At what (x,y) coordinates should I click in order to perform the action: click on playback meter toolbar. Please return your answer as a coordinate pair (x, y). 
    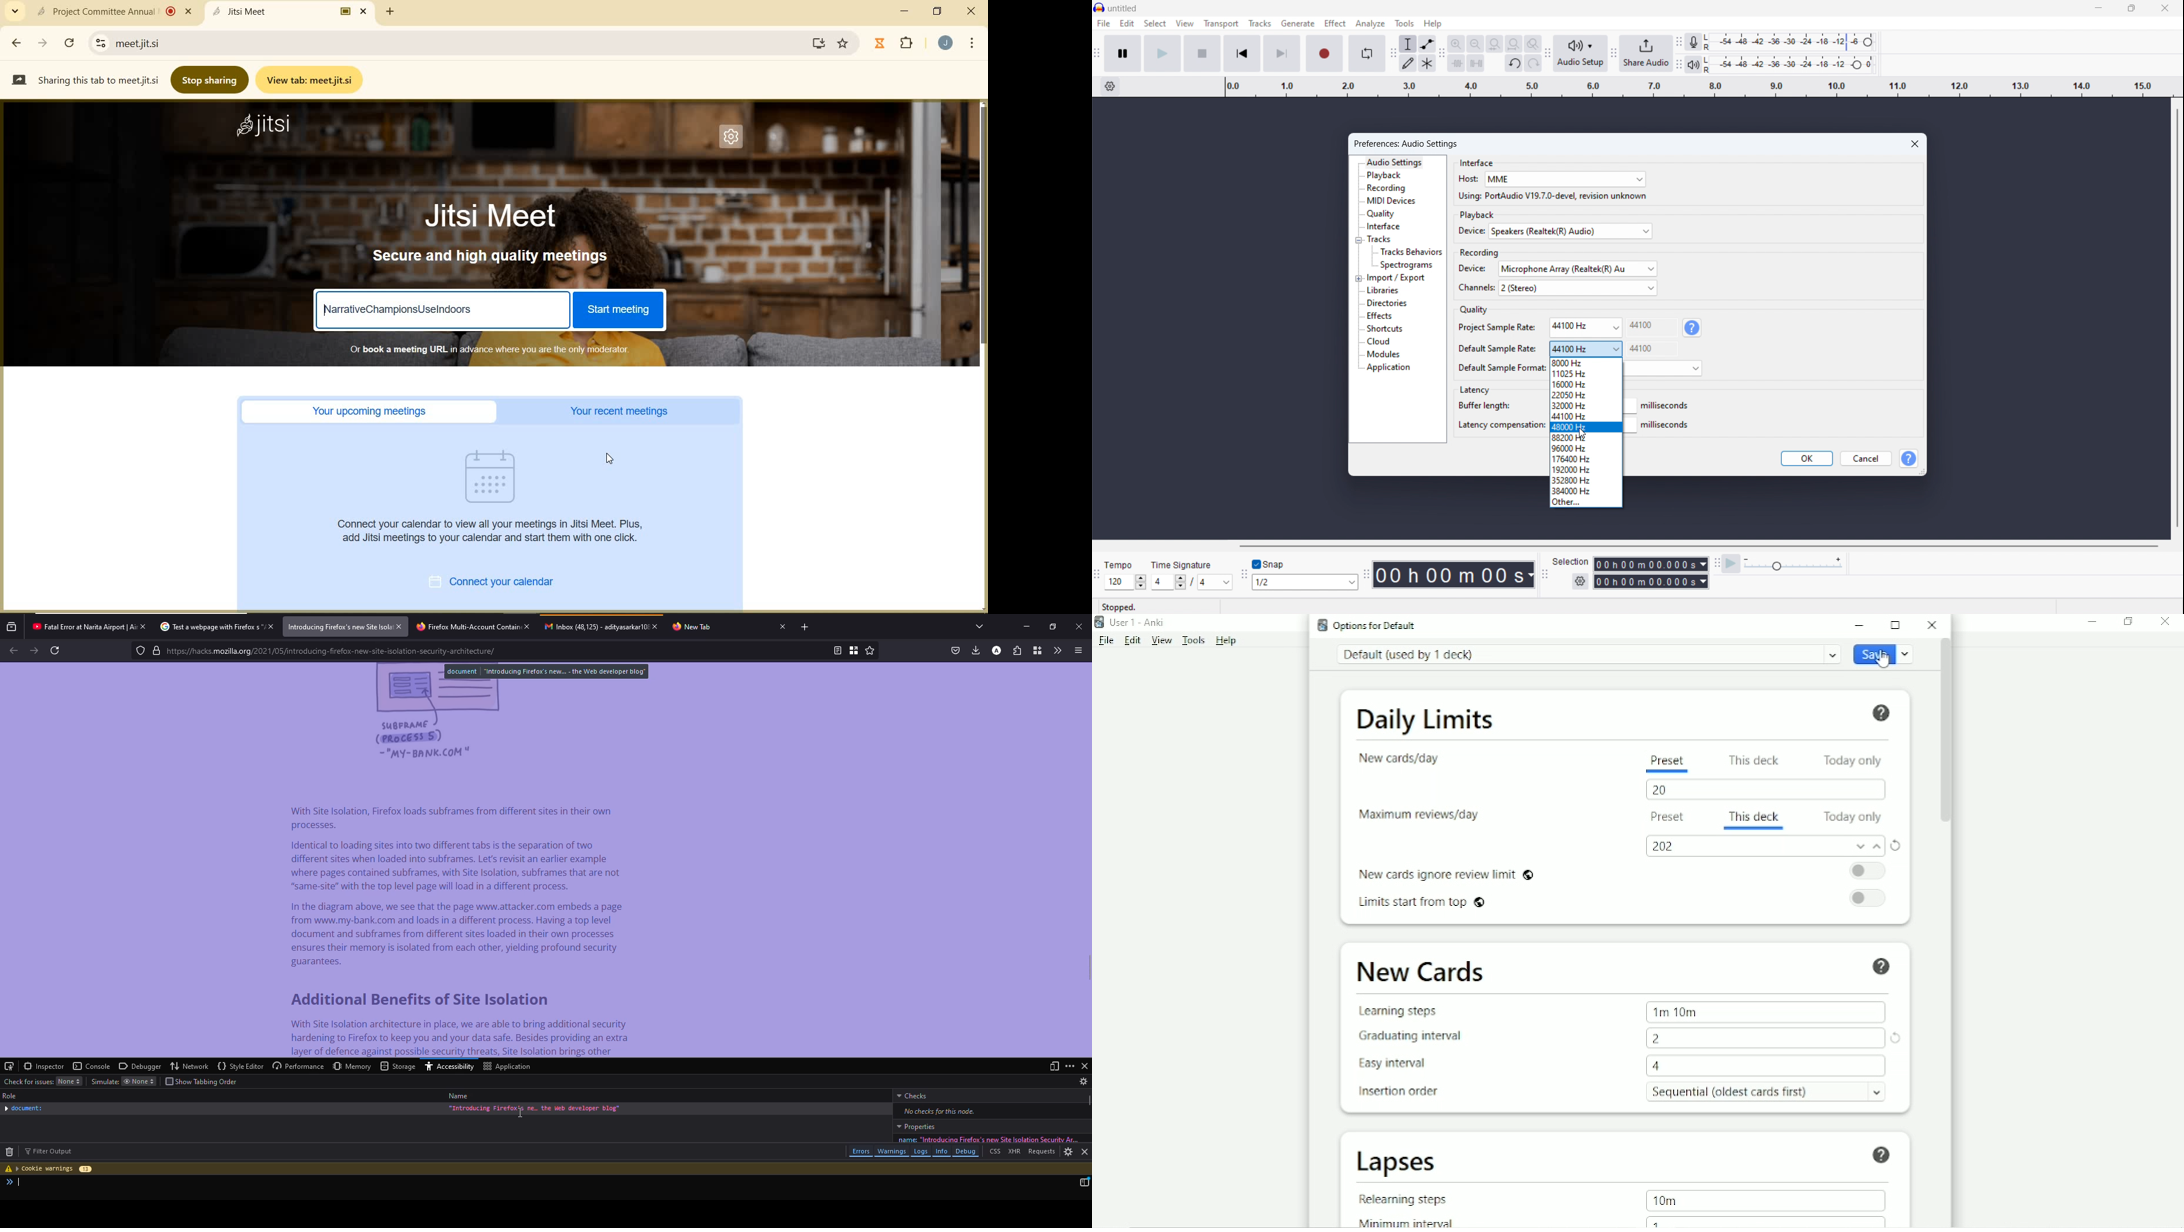
    Looking at the image, I should click on (1693, 64).